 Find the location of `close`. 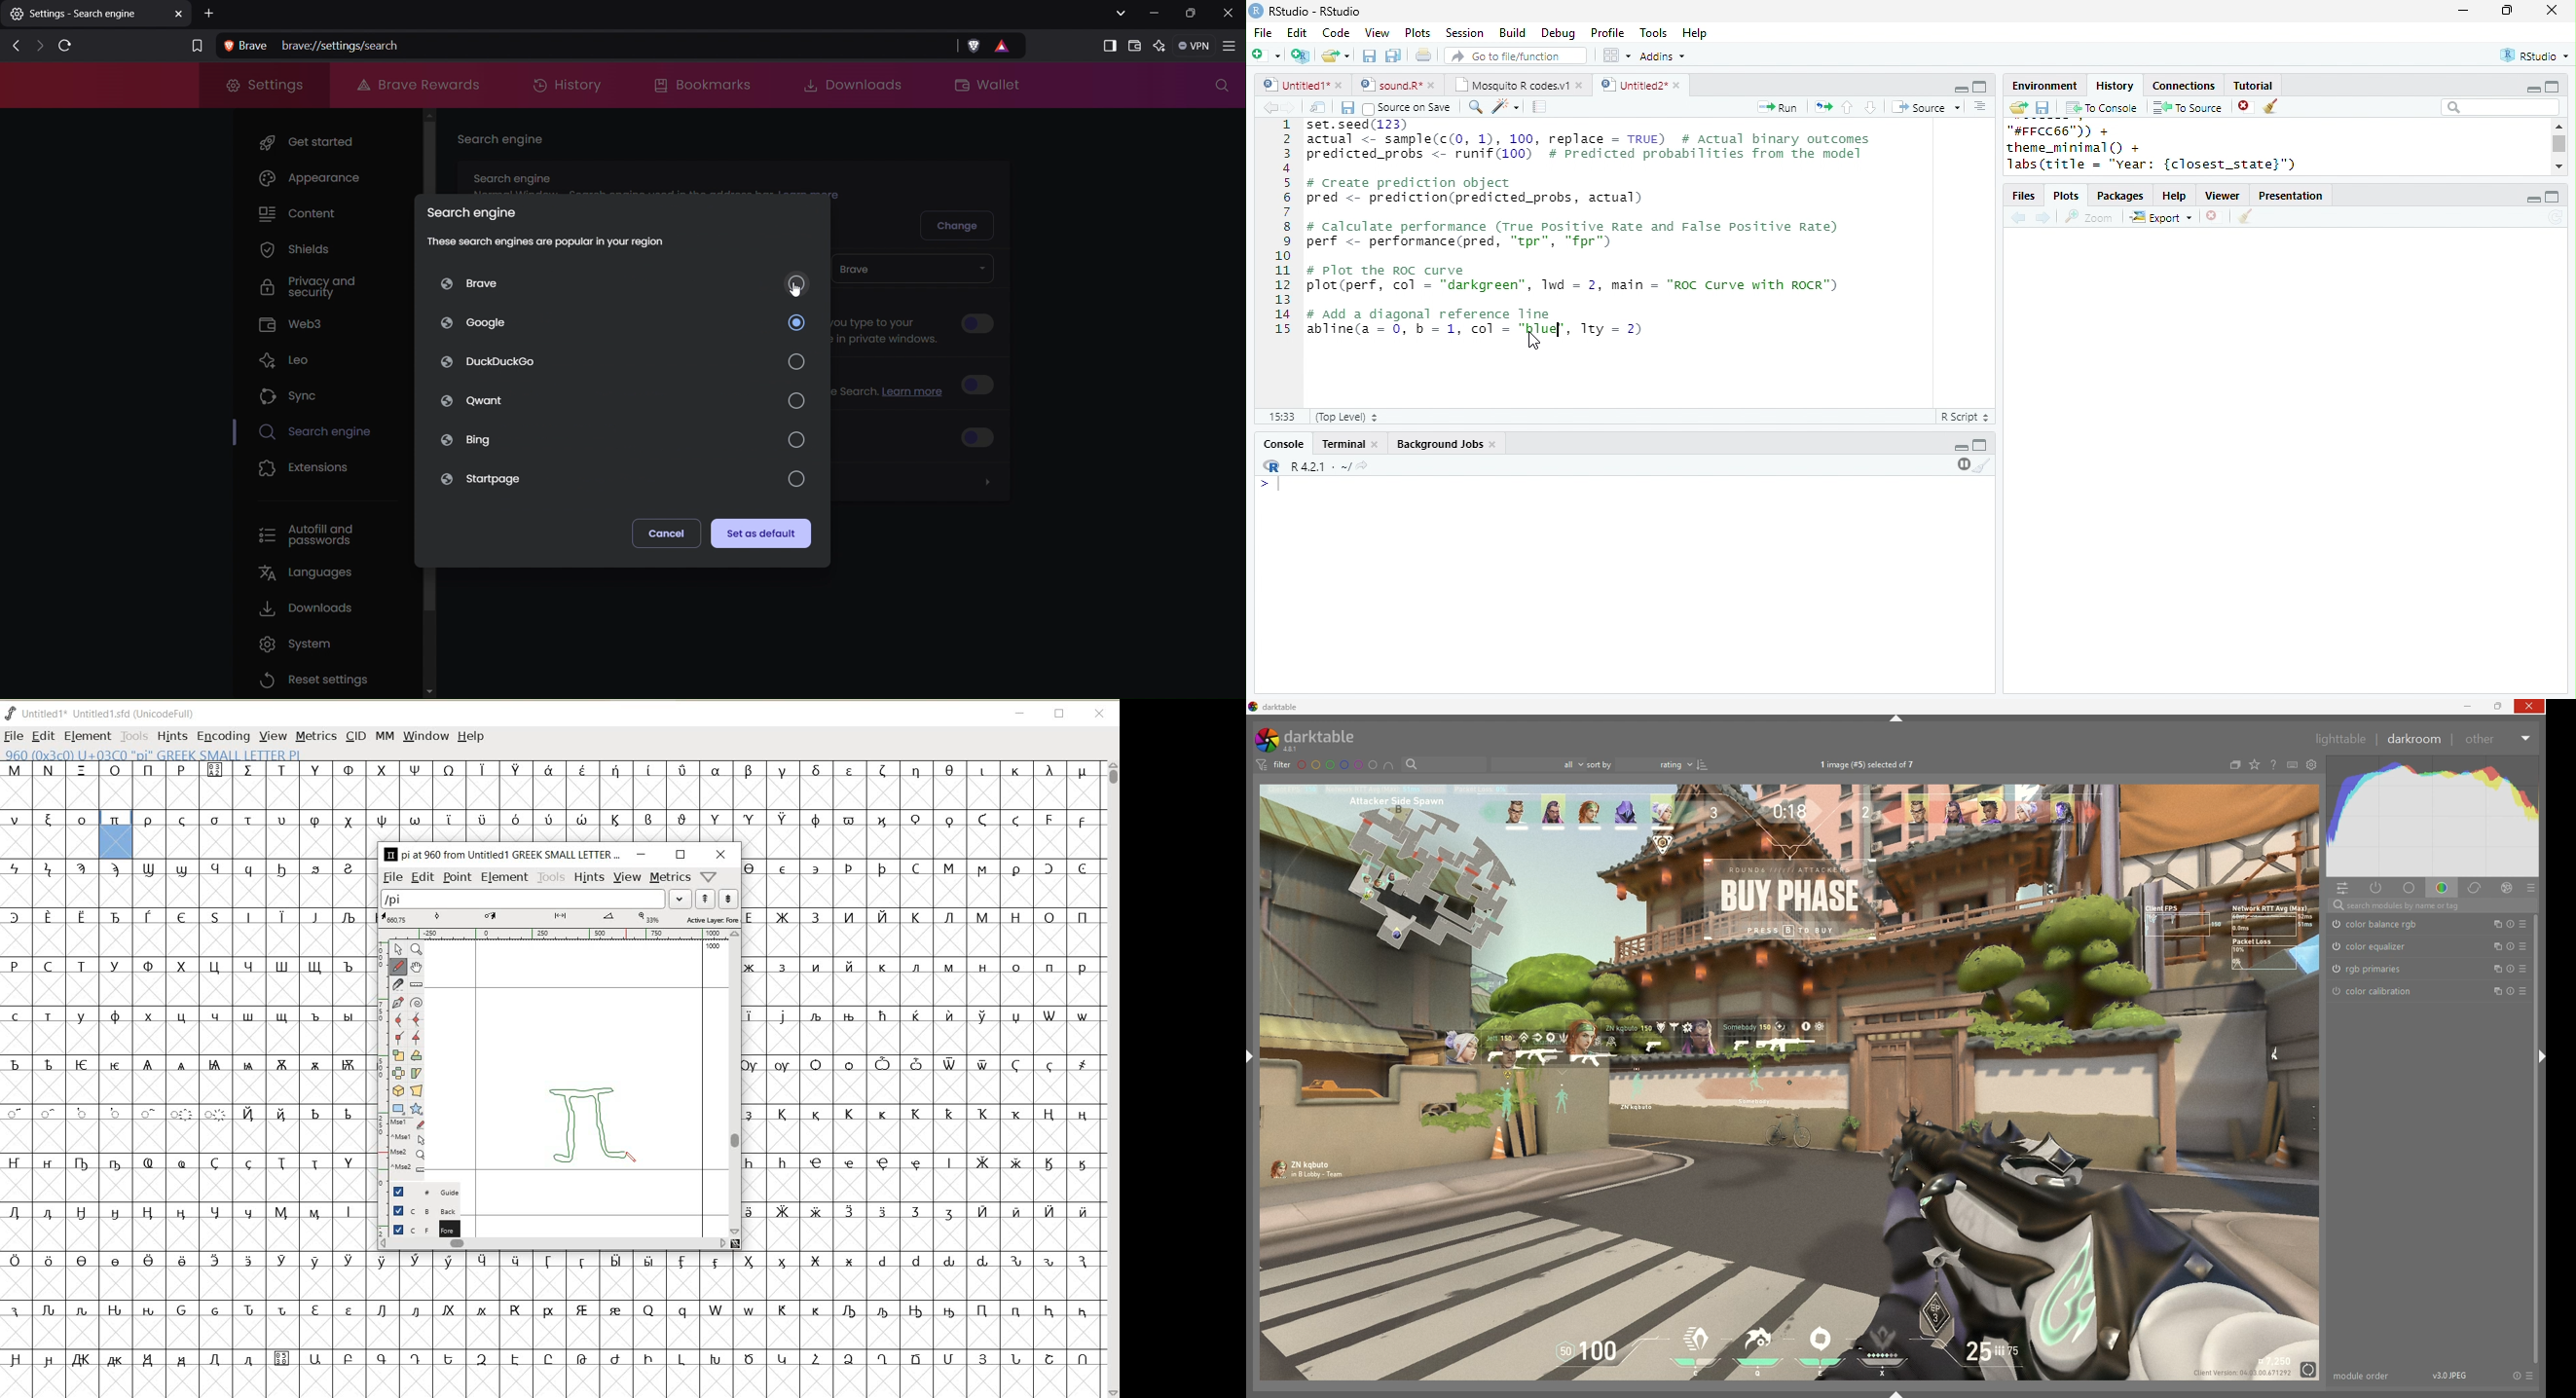

close is located at coordinates (2530, 706).